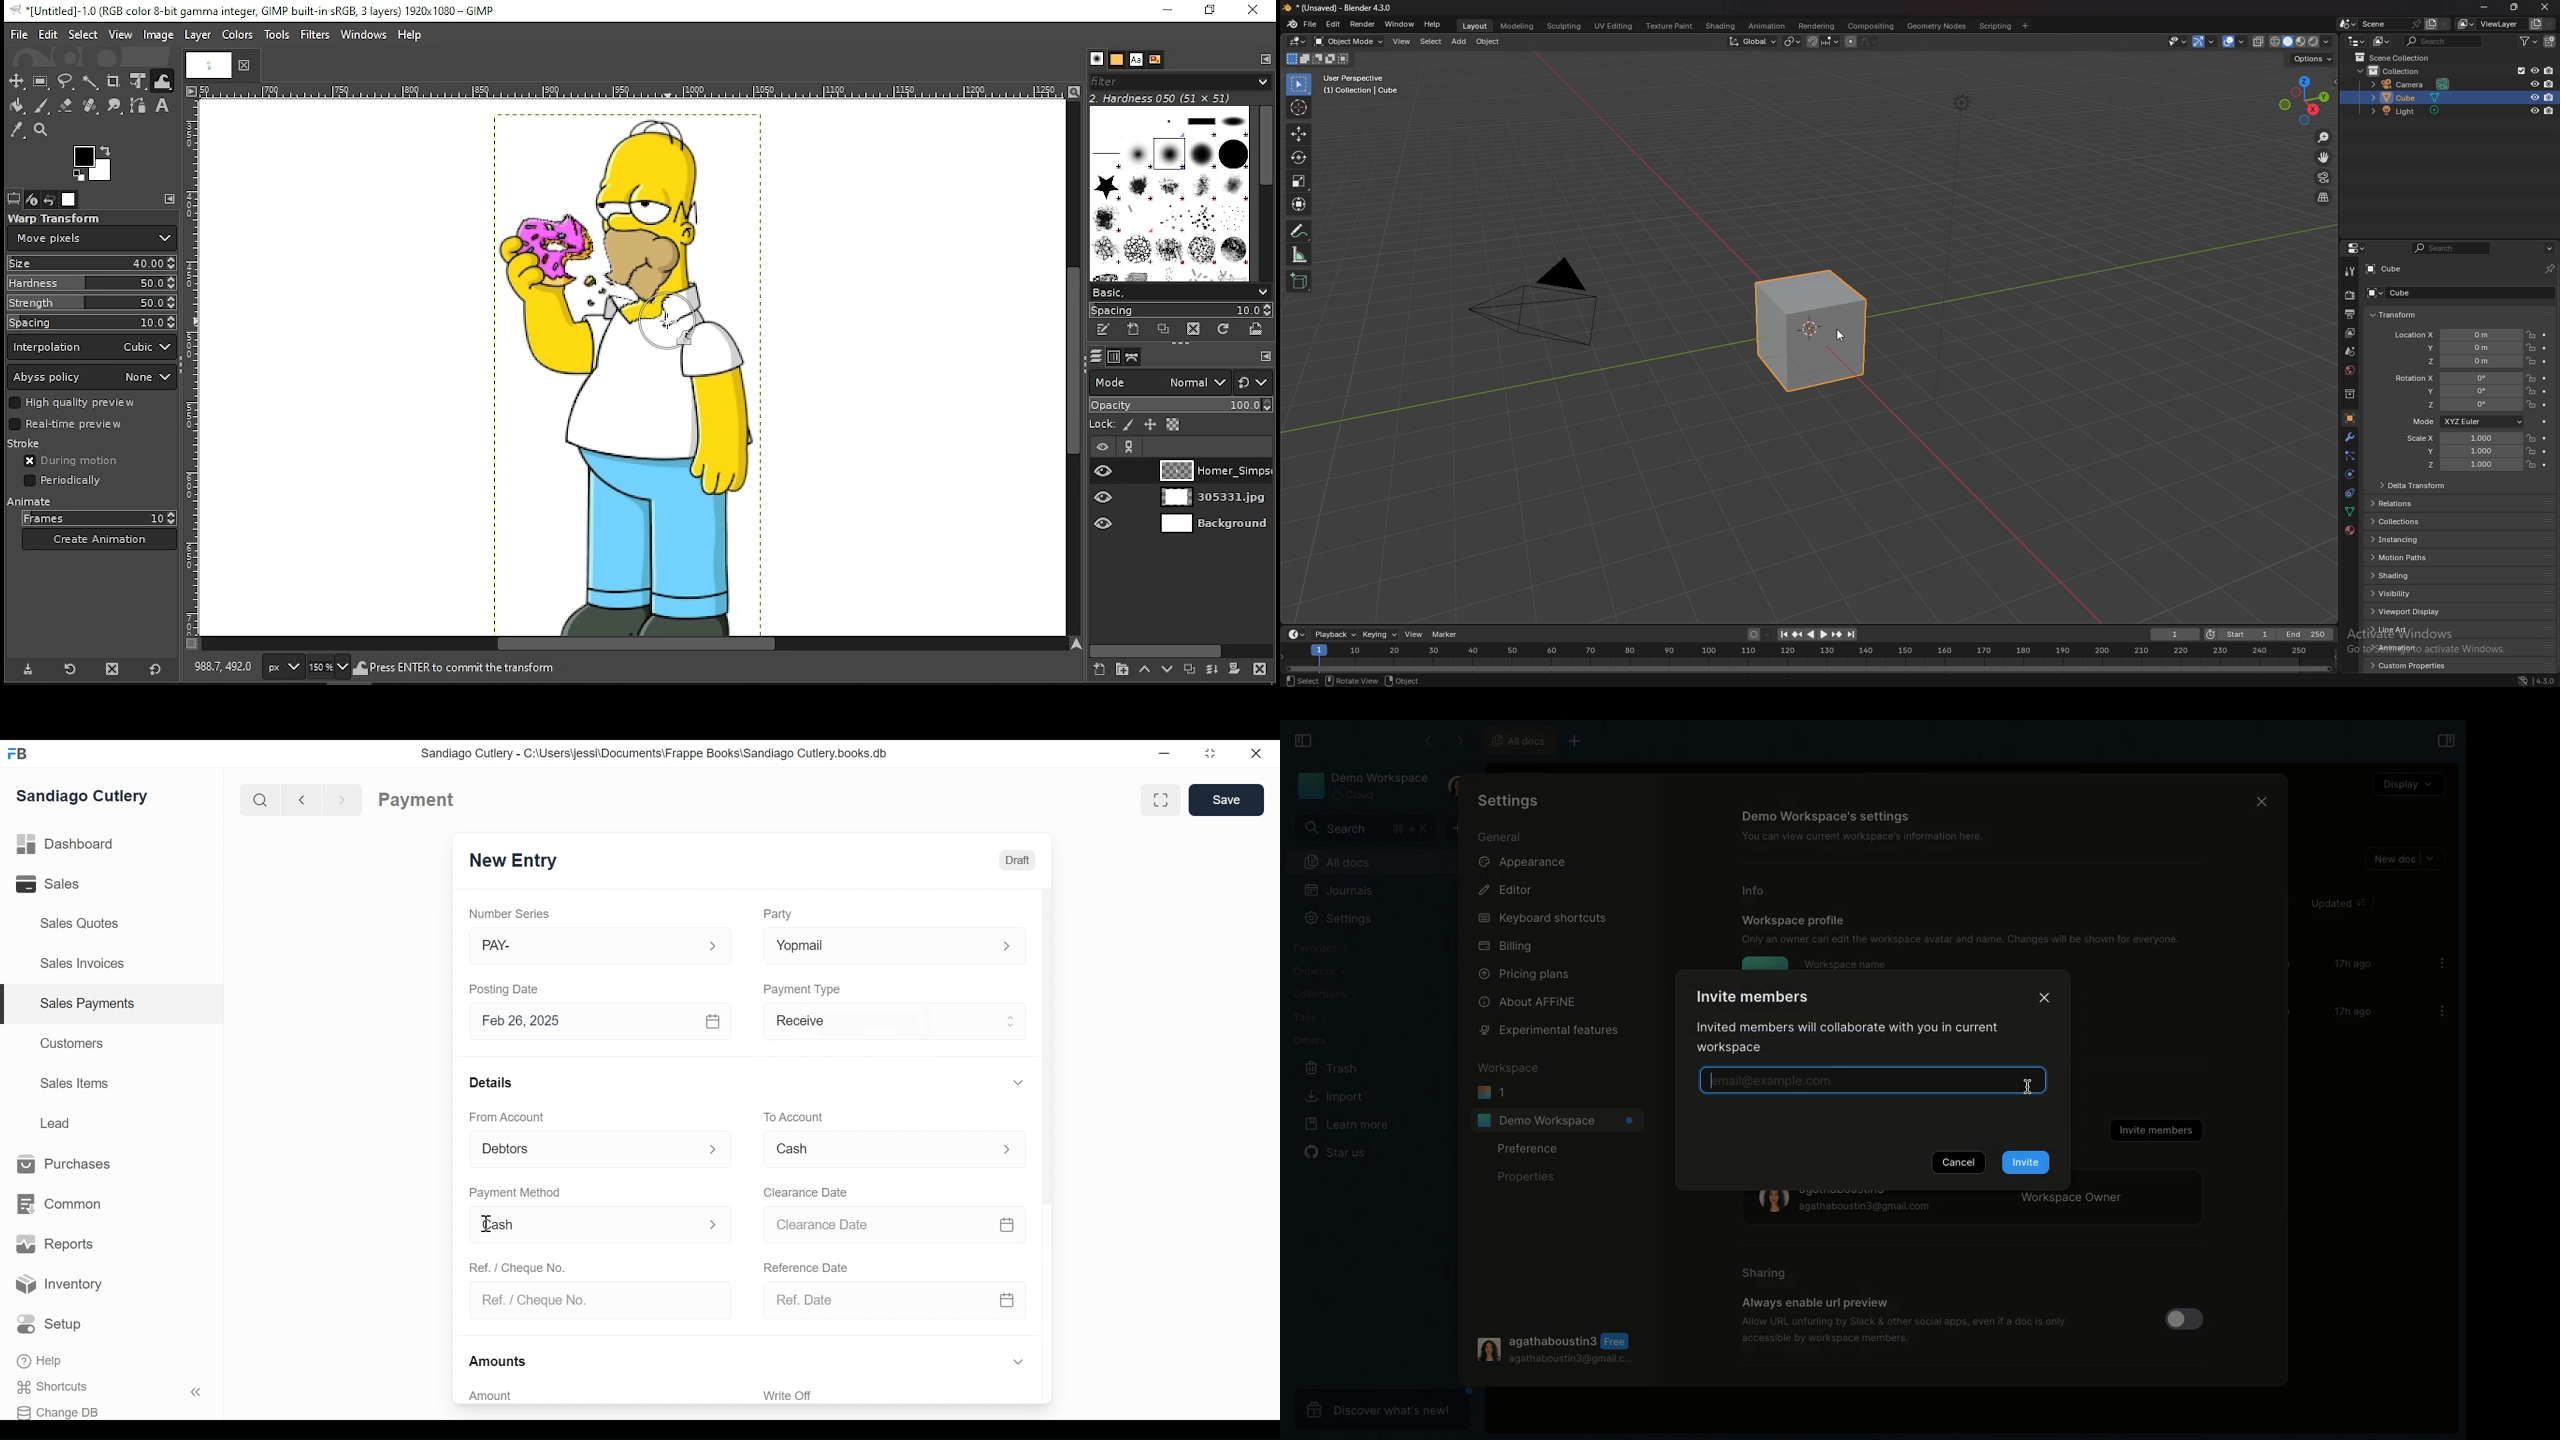 The height and width of the screenshot is (1456, 2576). I want to click on Toggle form and full width , so click(1165, 797).